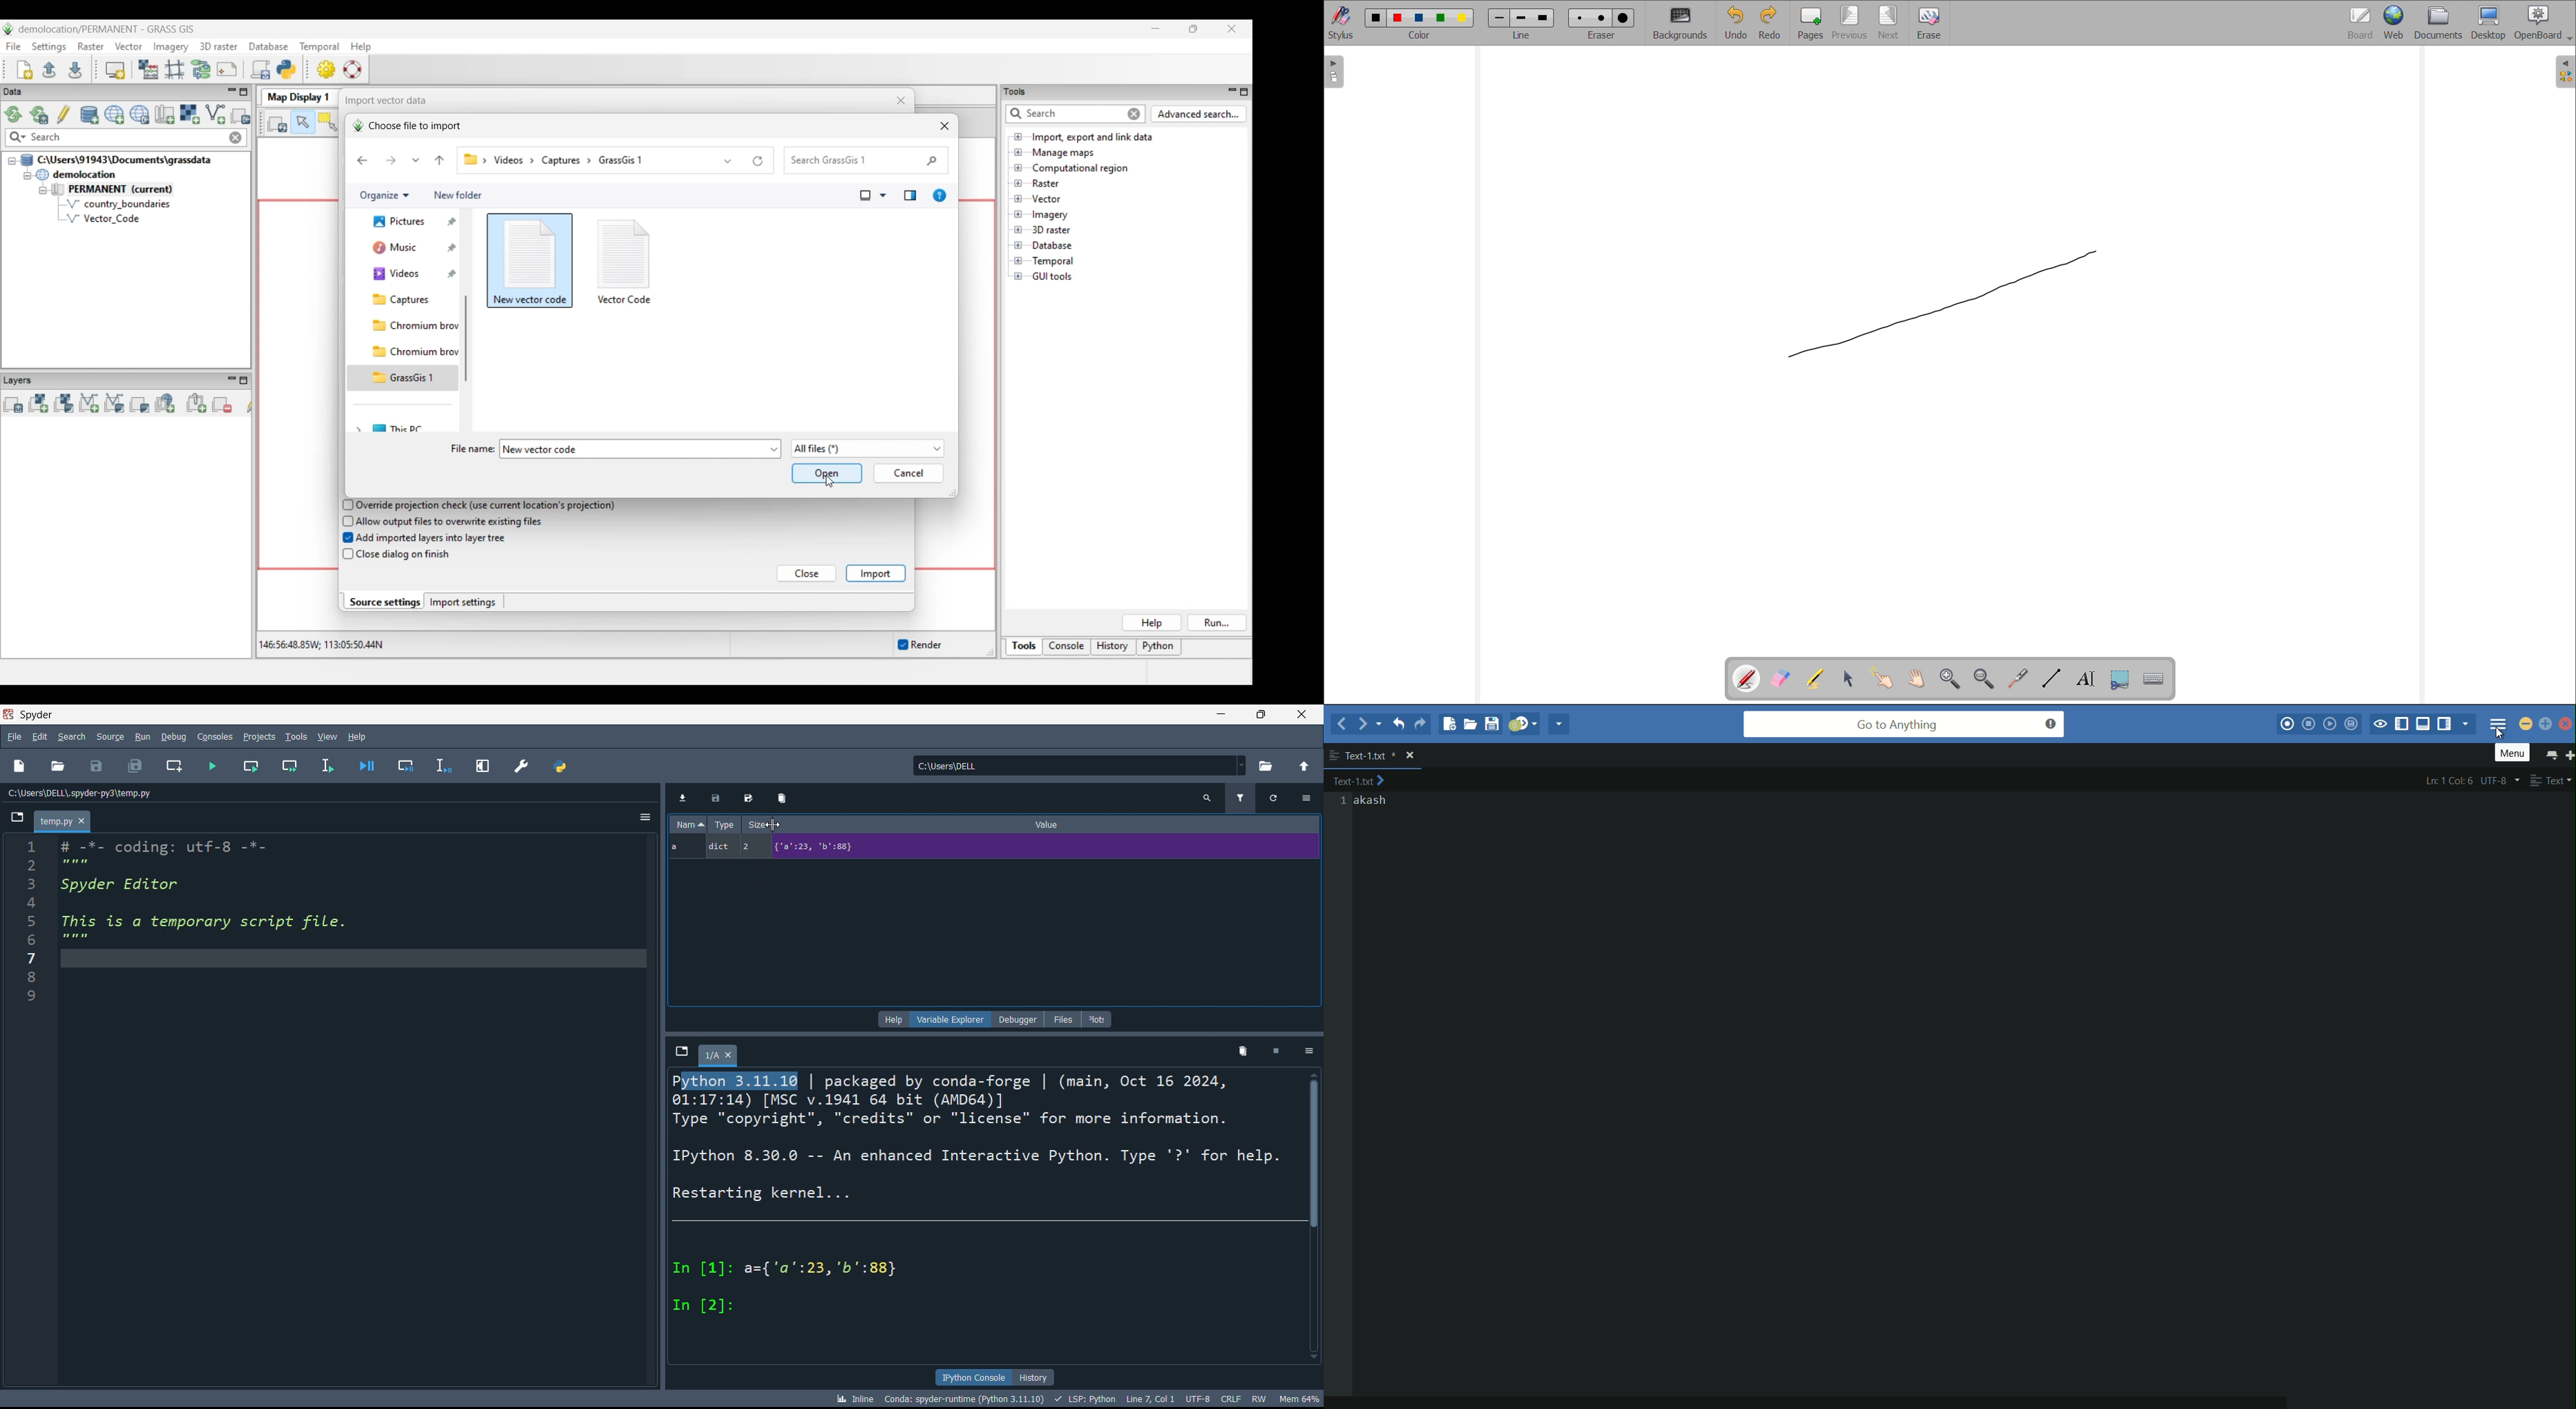 This screenshot has height=1428, width=2576. What do you see at coordinates (993, 1217) in the screenshot?
I see `ipython console pane` at bounding box center [993, 1217].